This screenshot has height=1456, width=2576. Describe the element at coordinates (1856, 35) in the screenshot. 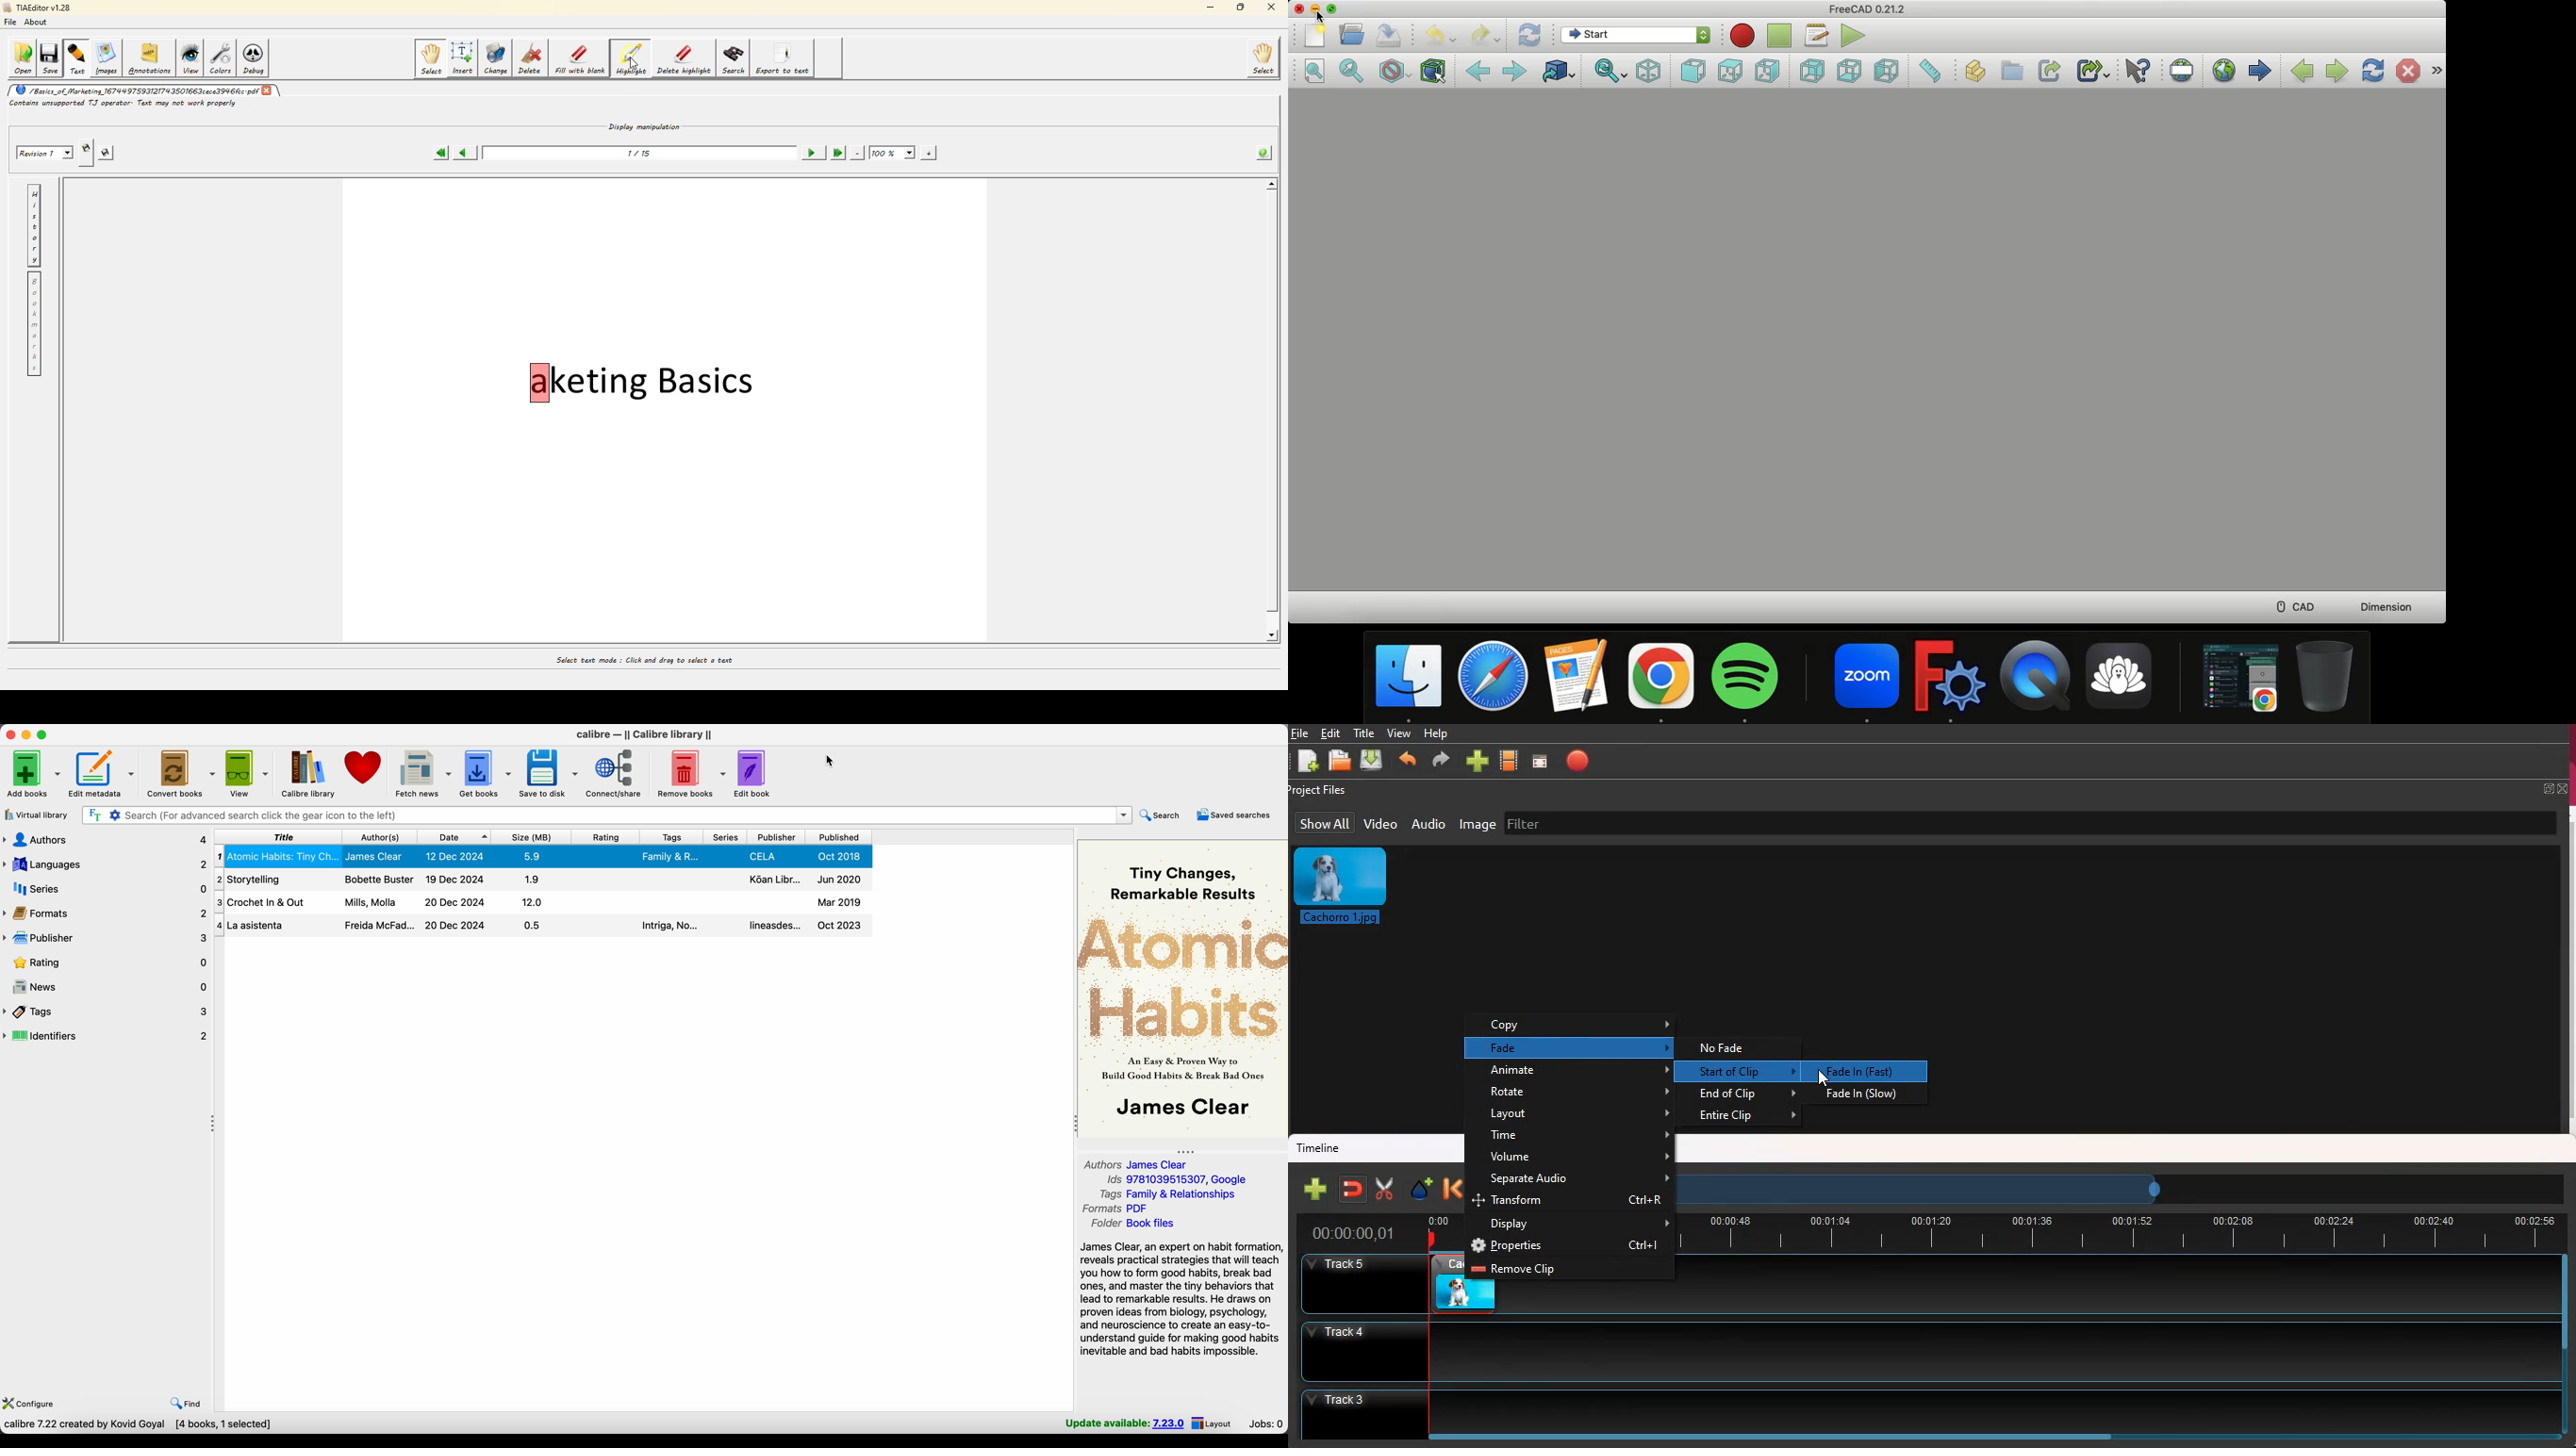

I see `execute macro` at that location.